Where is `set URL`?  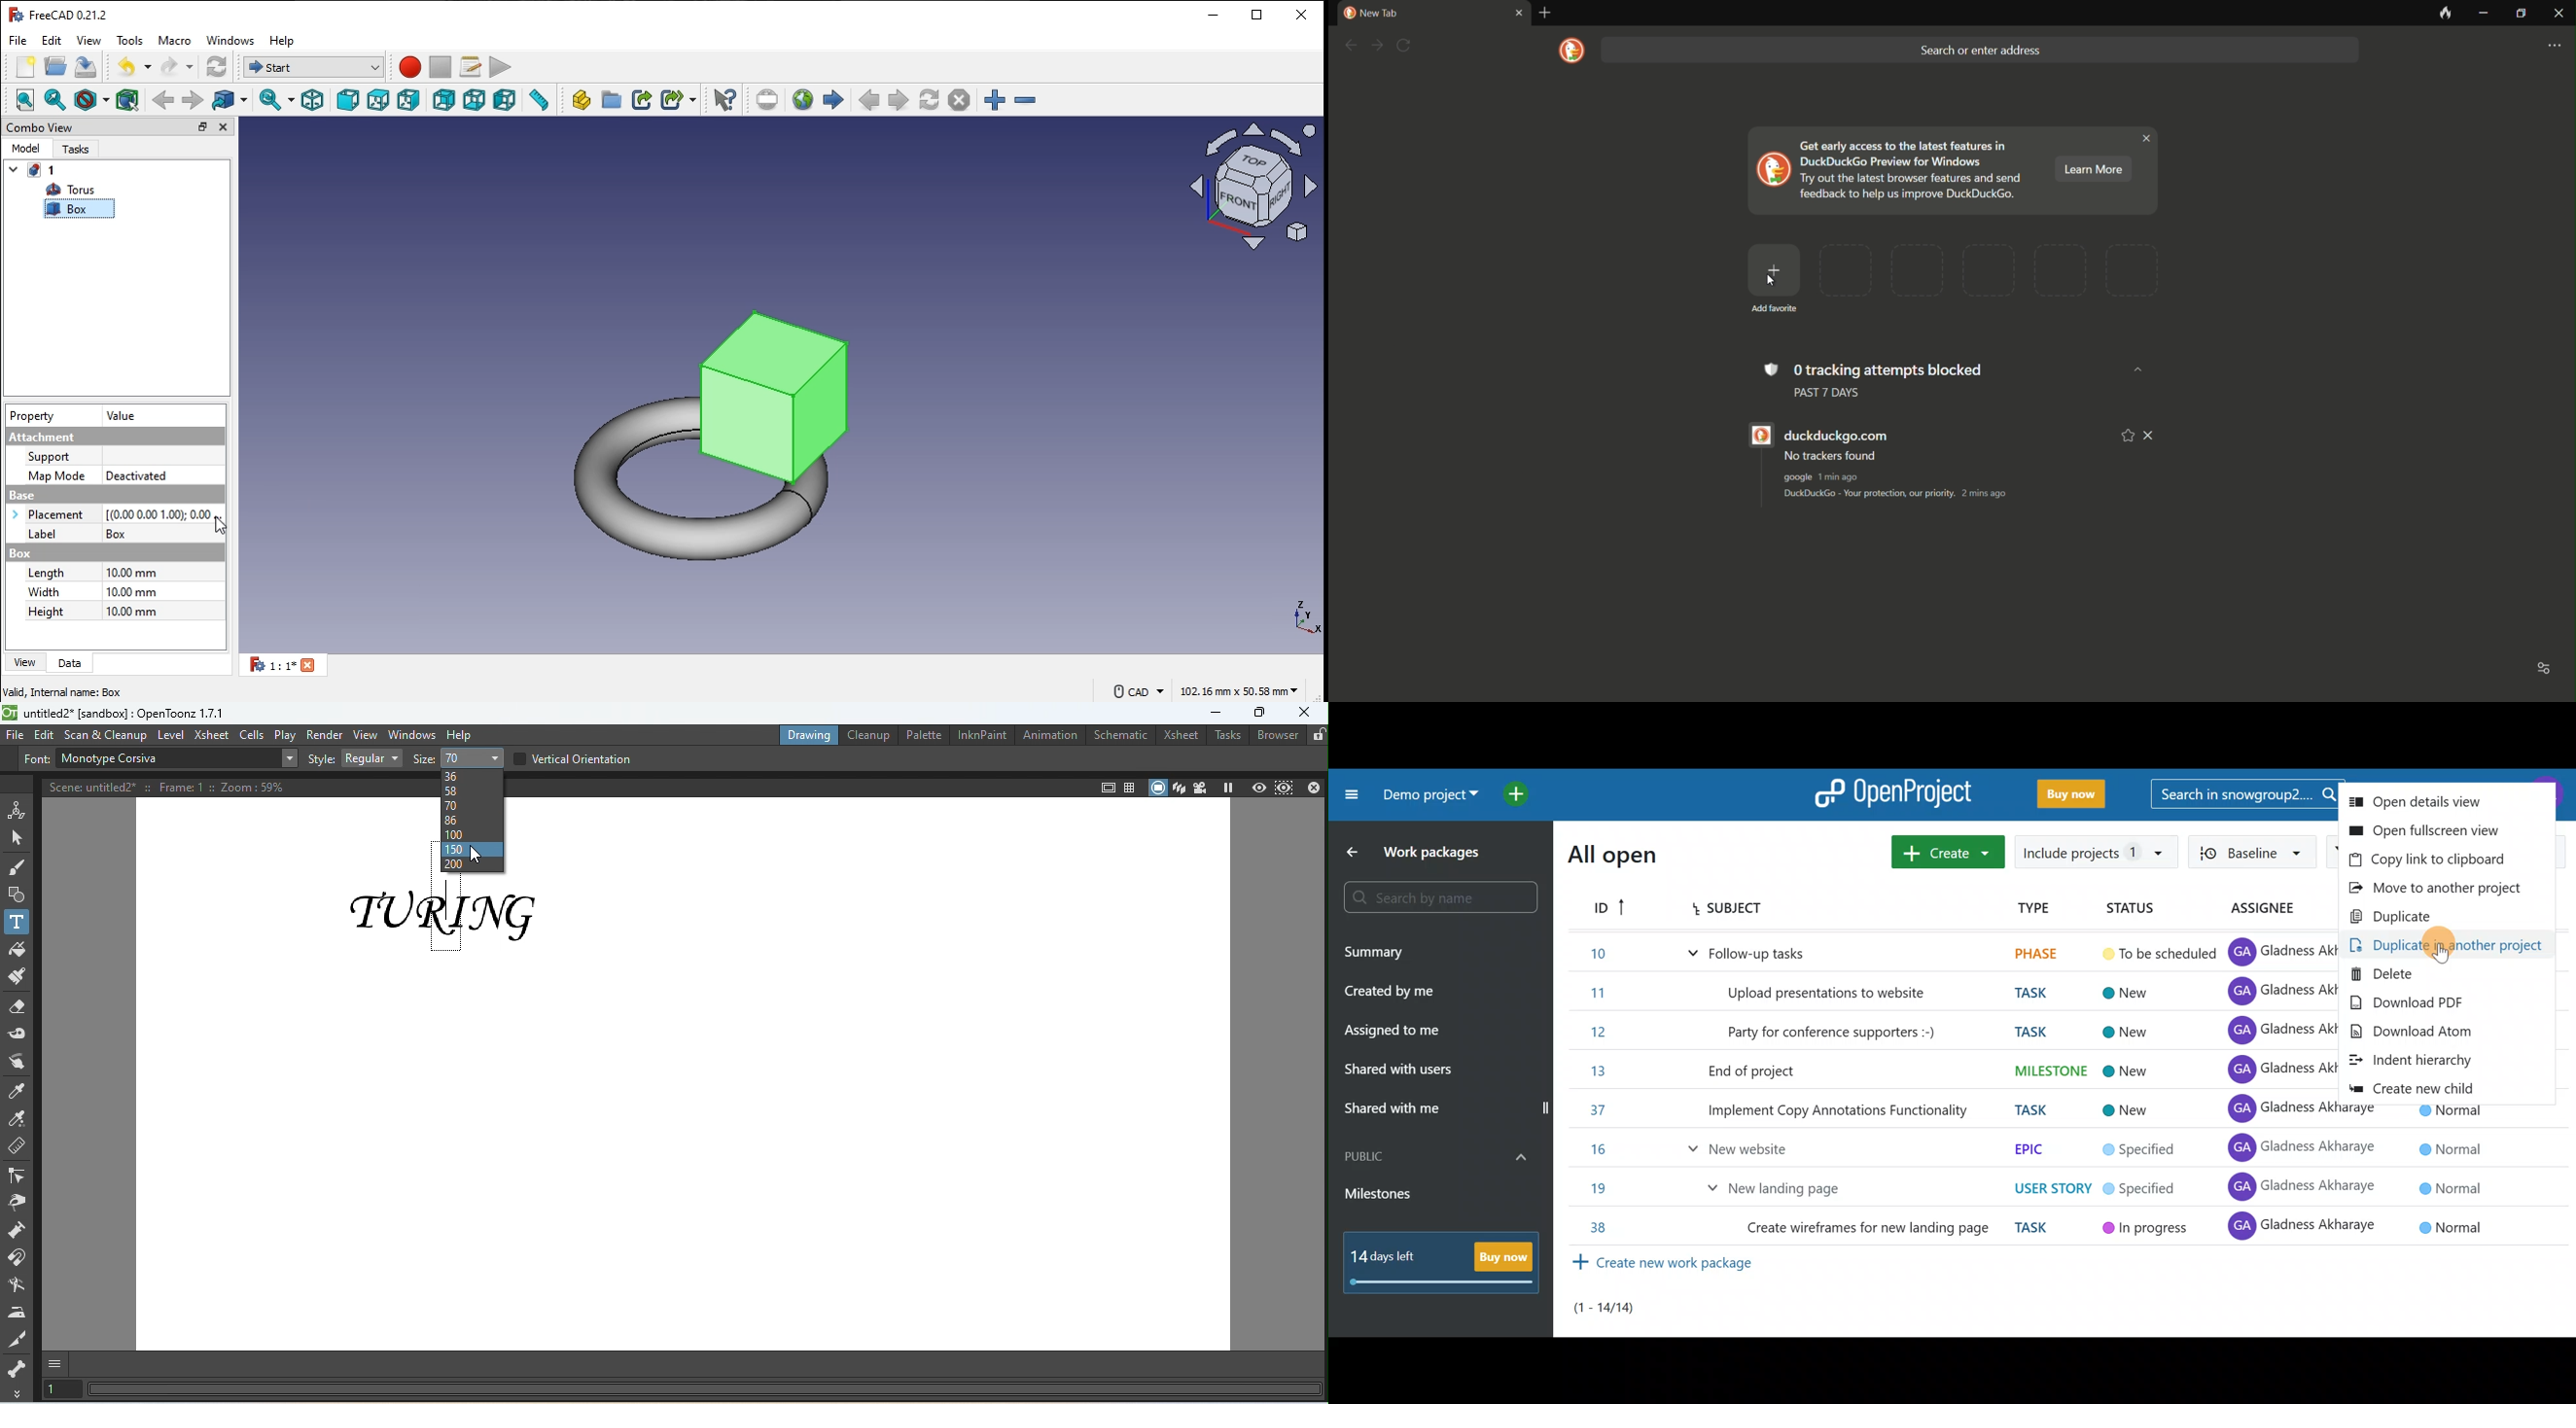 set URL is located at coordinates (768, 99).